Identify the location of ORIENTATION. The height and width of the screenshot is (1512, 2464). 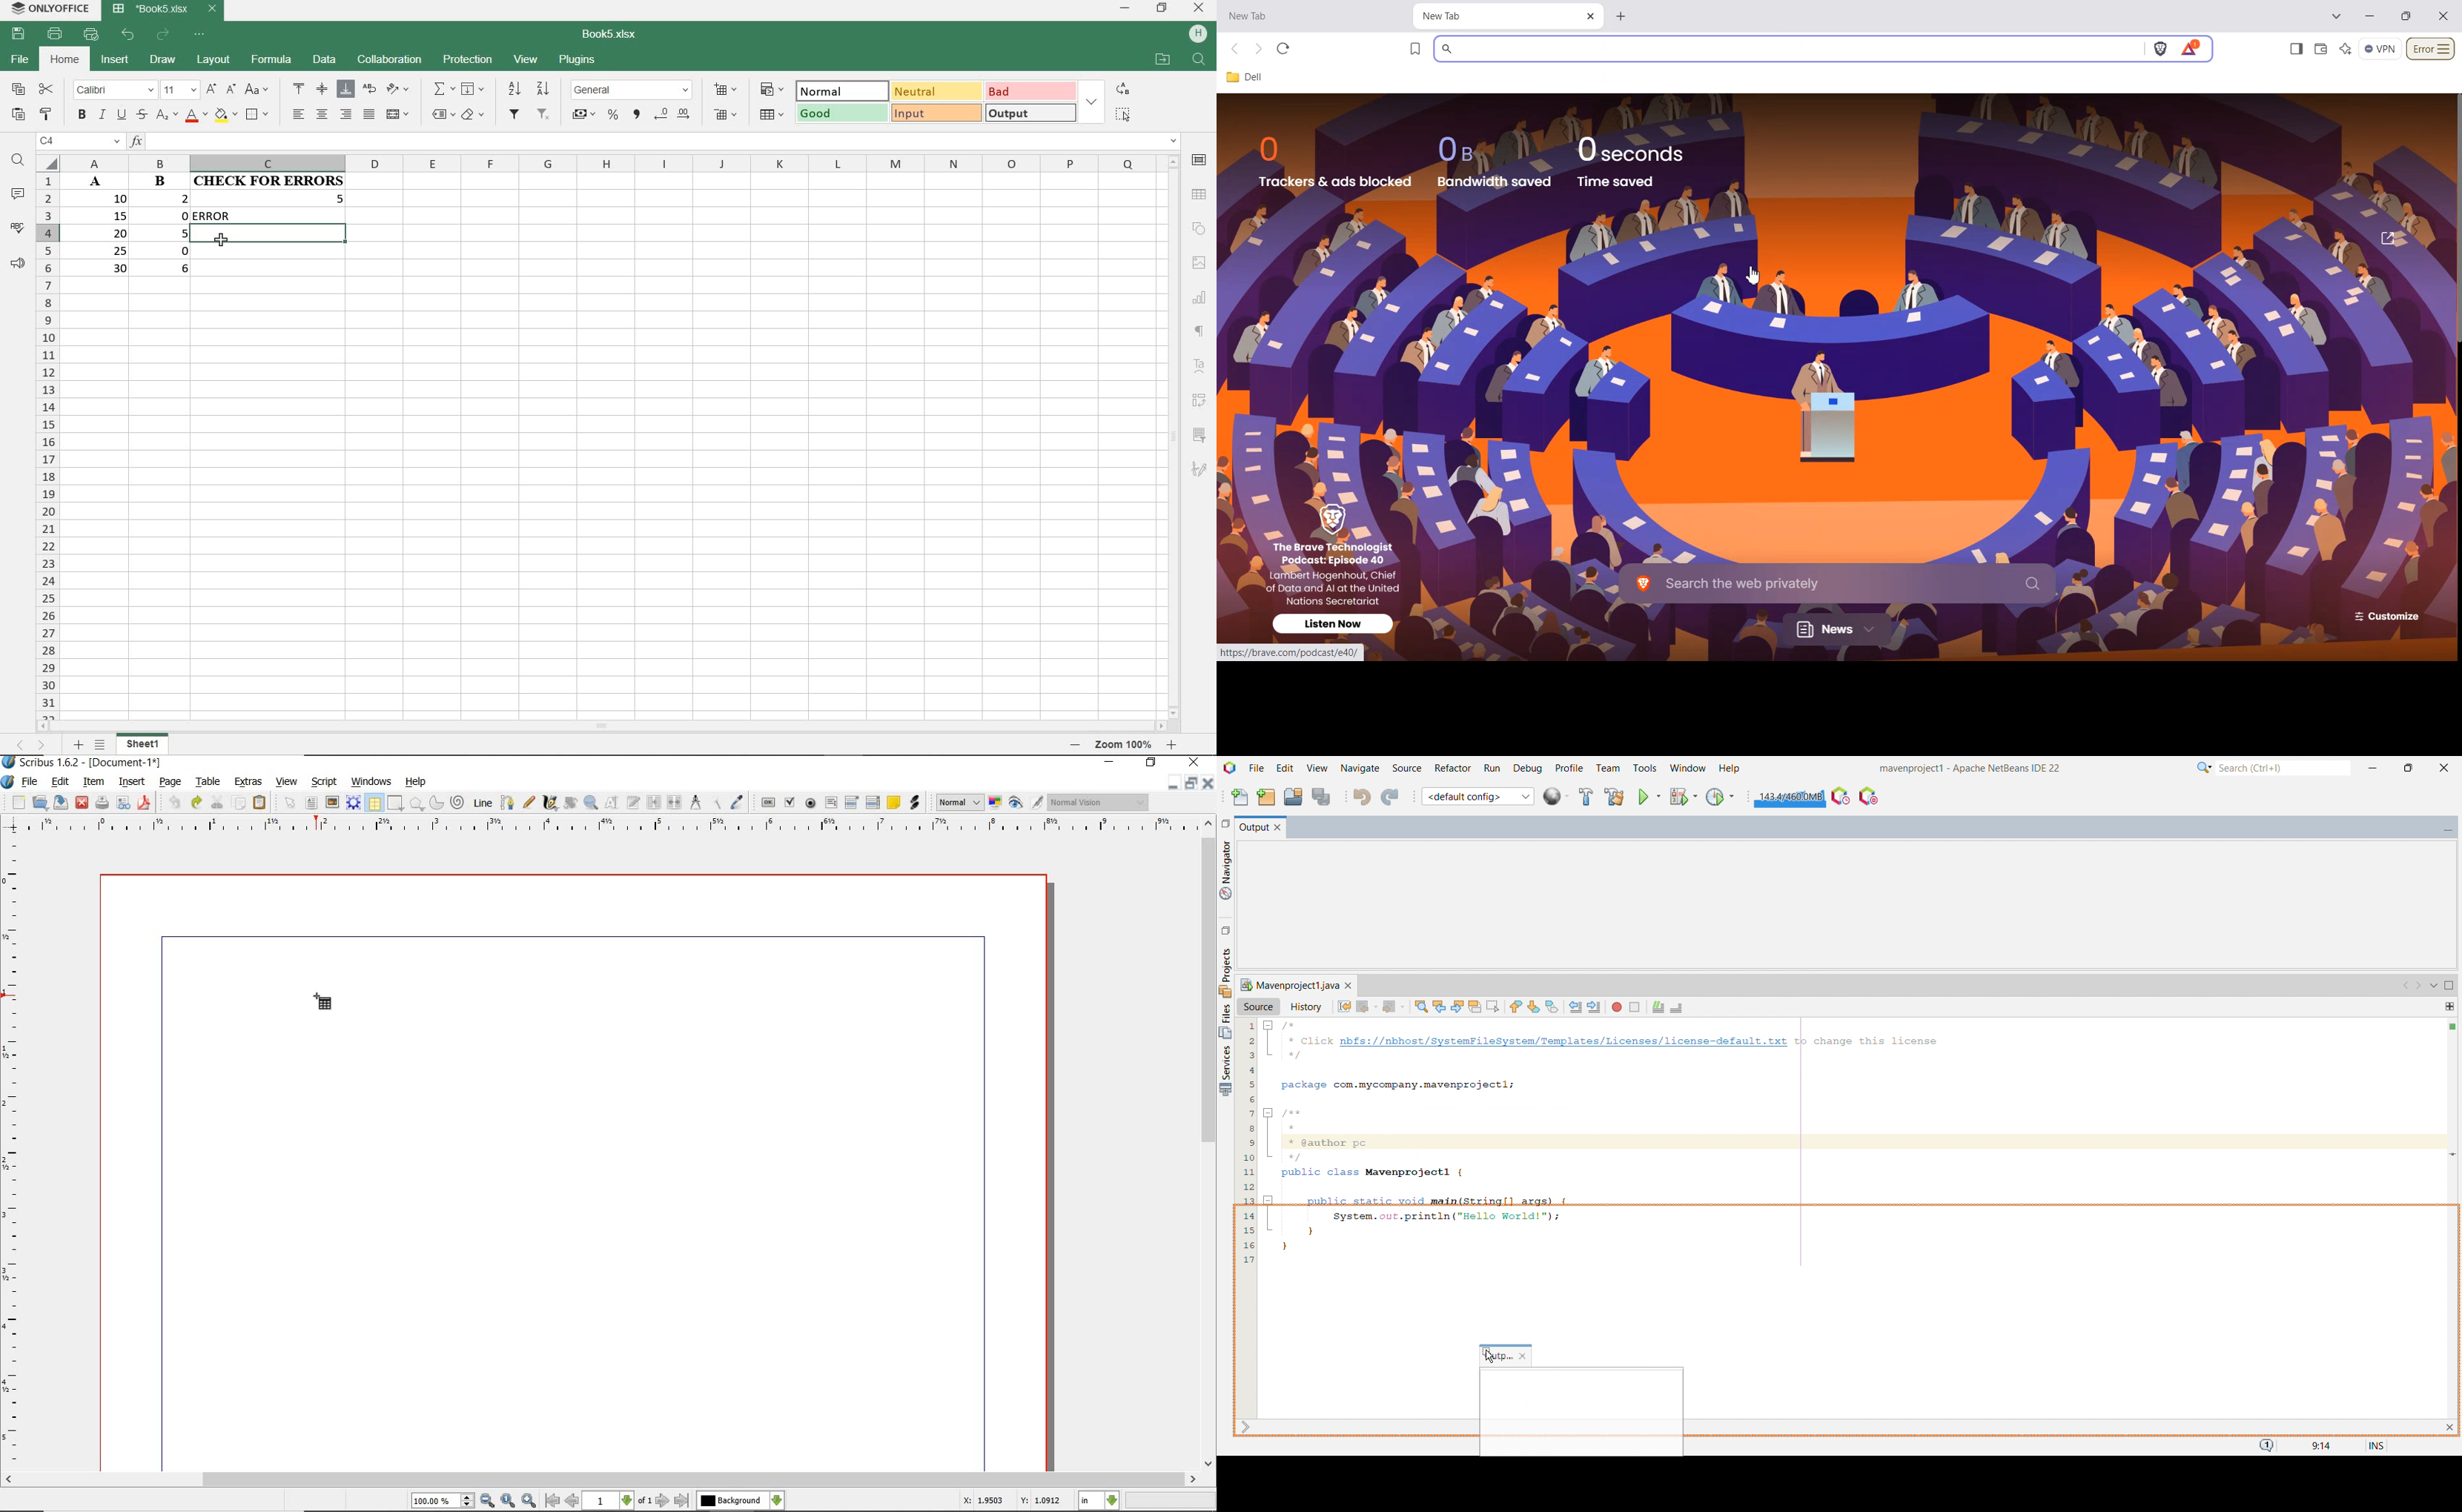
(398, 90).